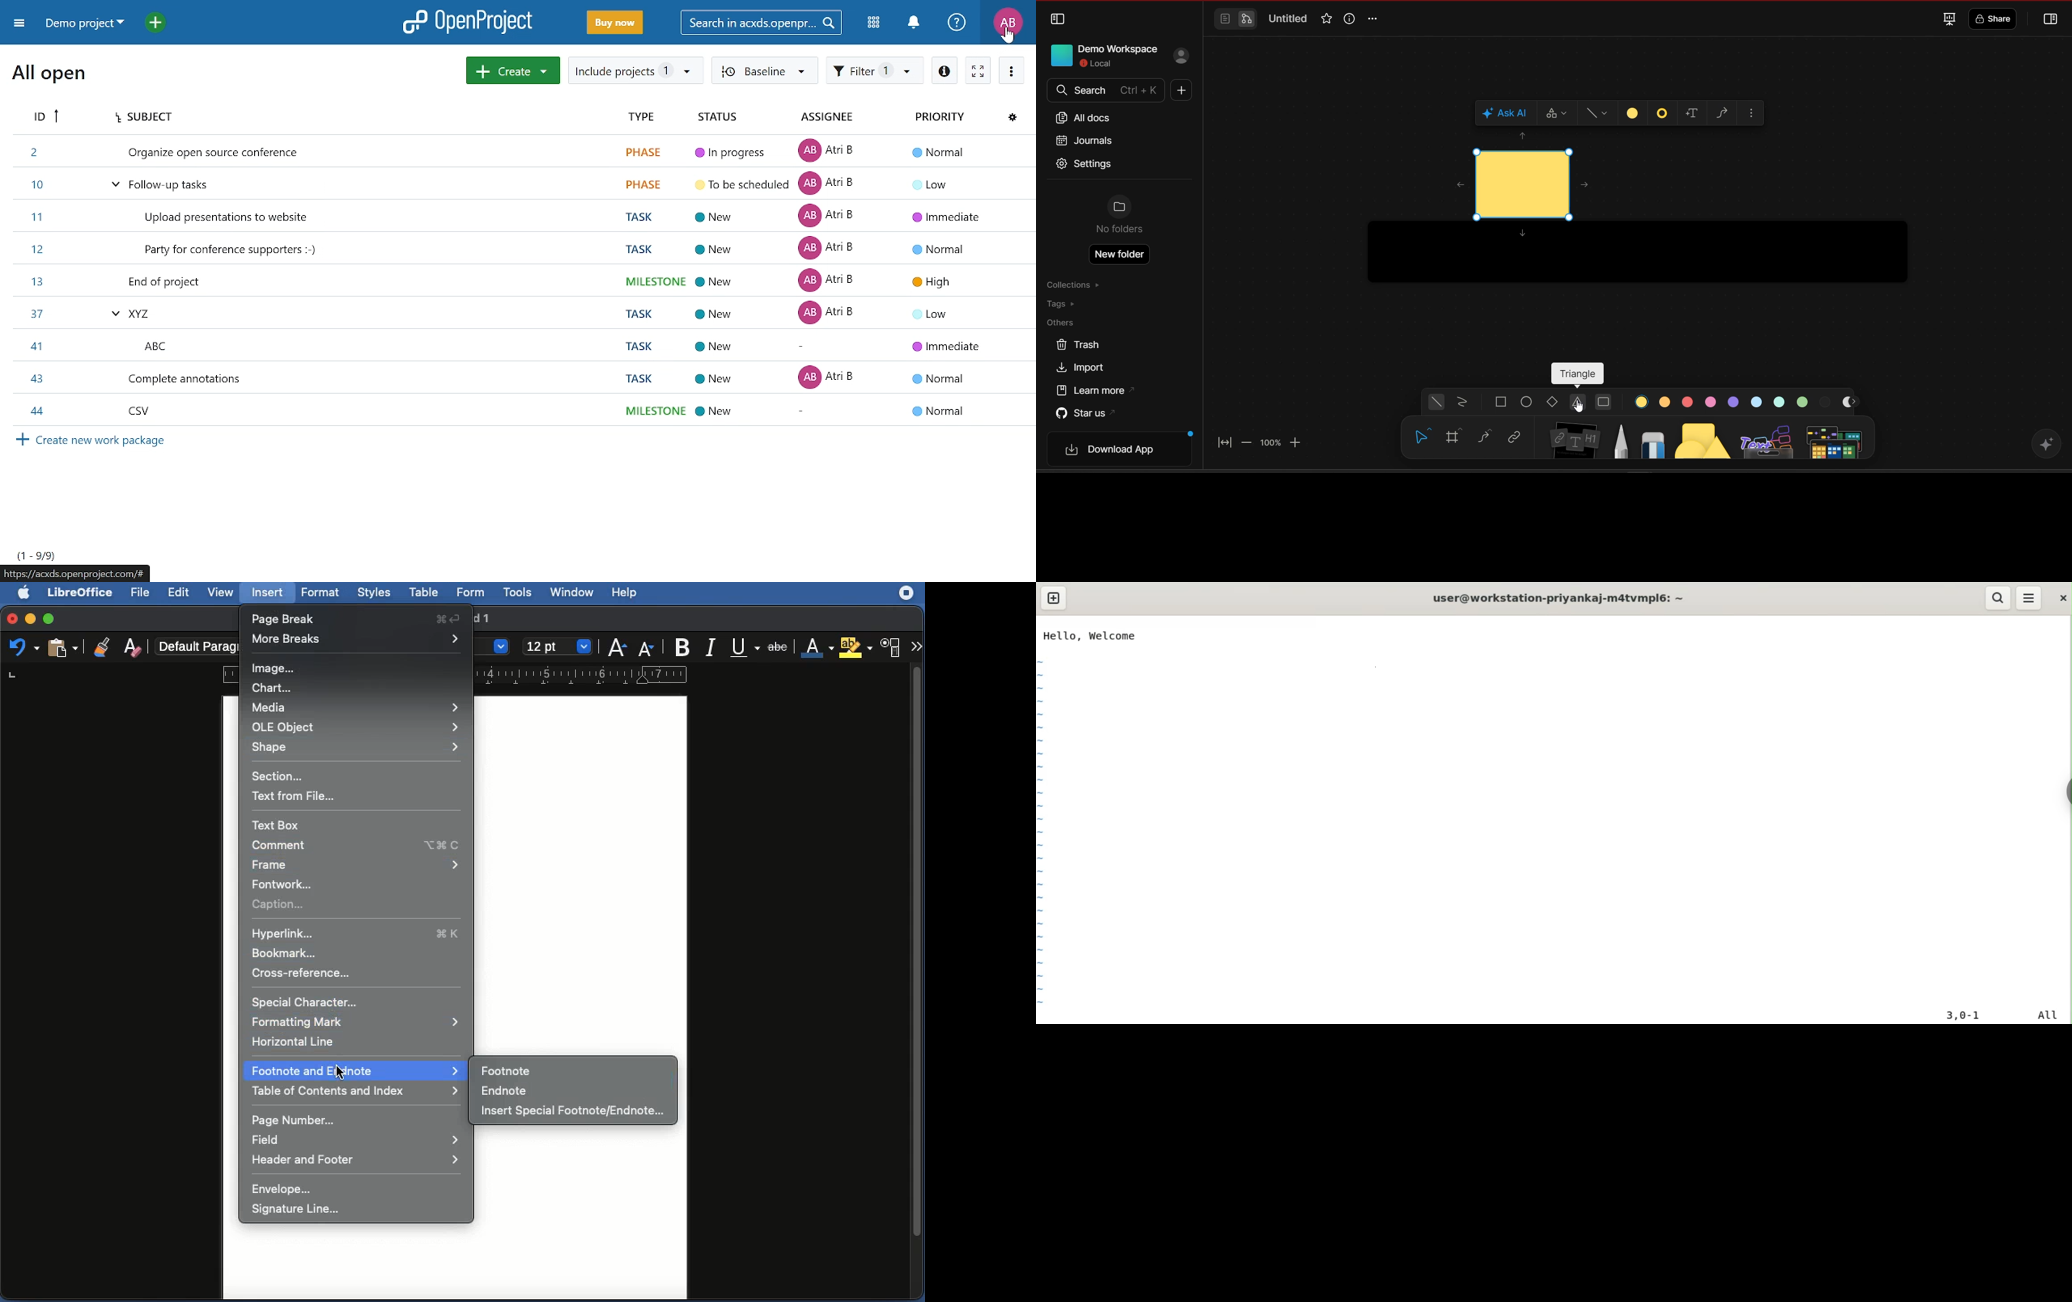 The image size is (2072, 1316). I want to click on new folder, so click(1121, 255).